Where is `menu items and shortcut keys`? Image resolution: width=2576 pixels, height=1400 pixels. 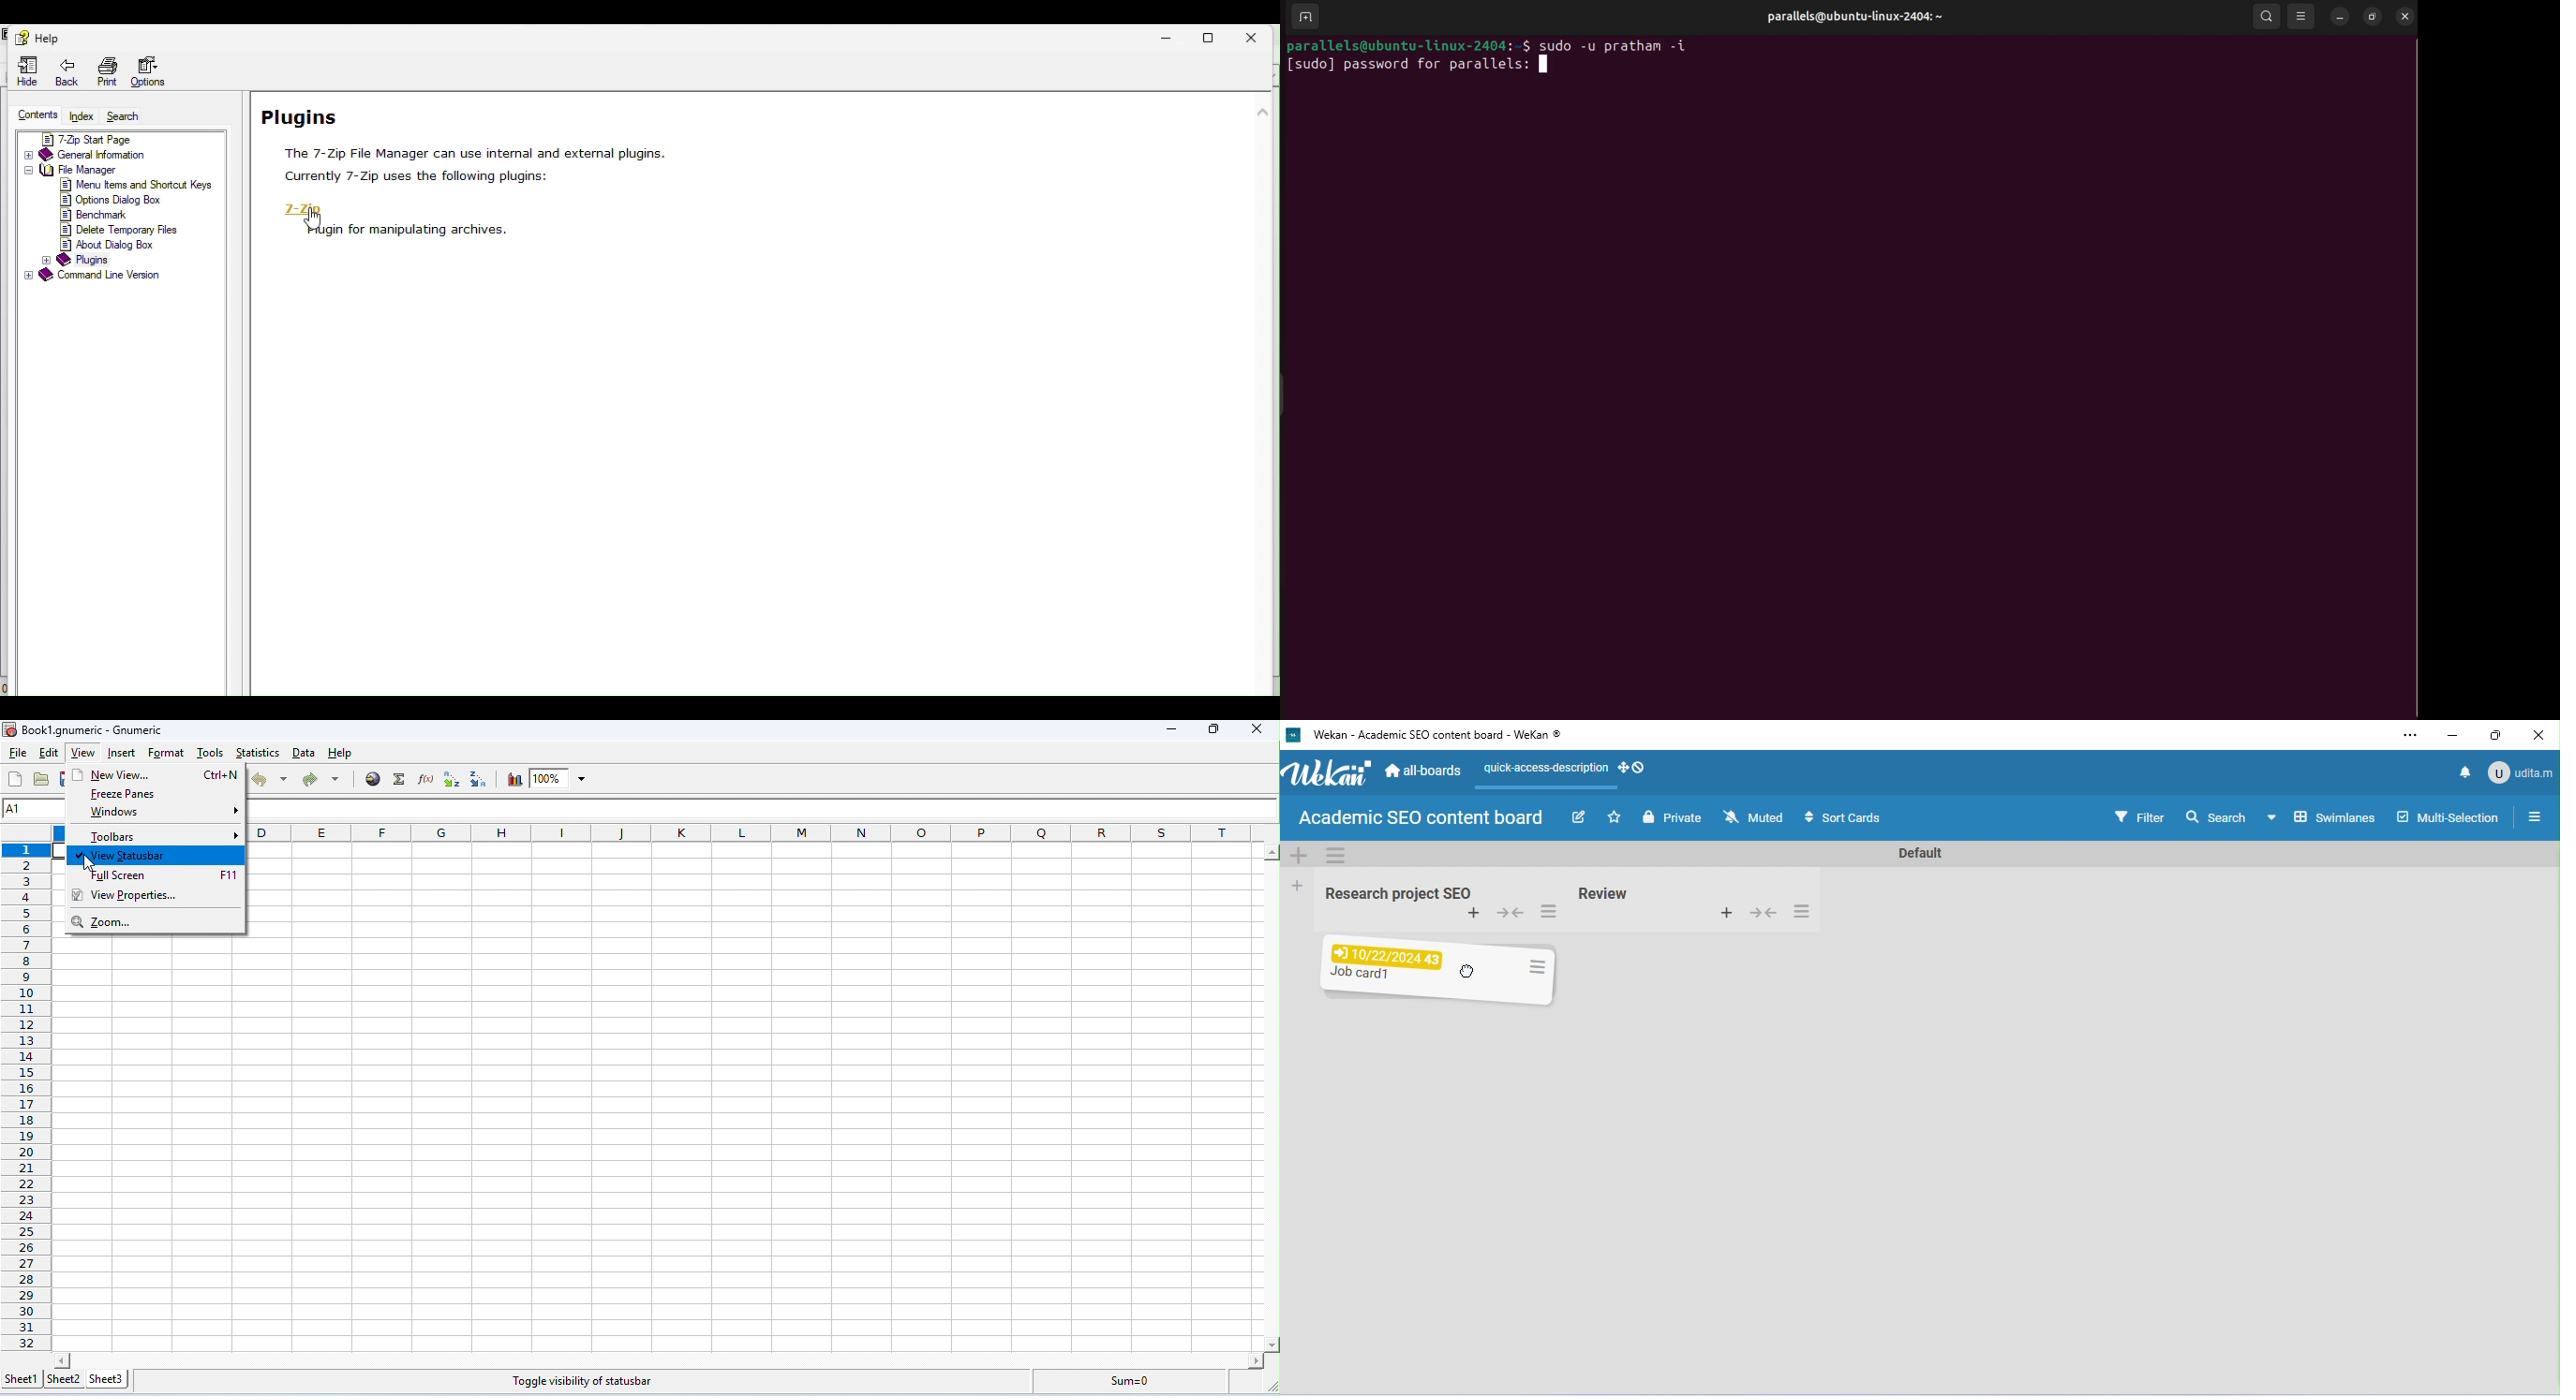 menu items and shortcut keys is located at coordinates (144, 186).